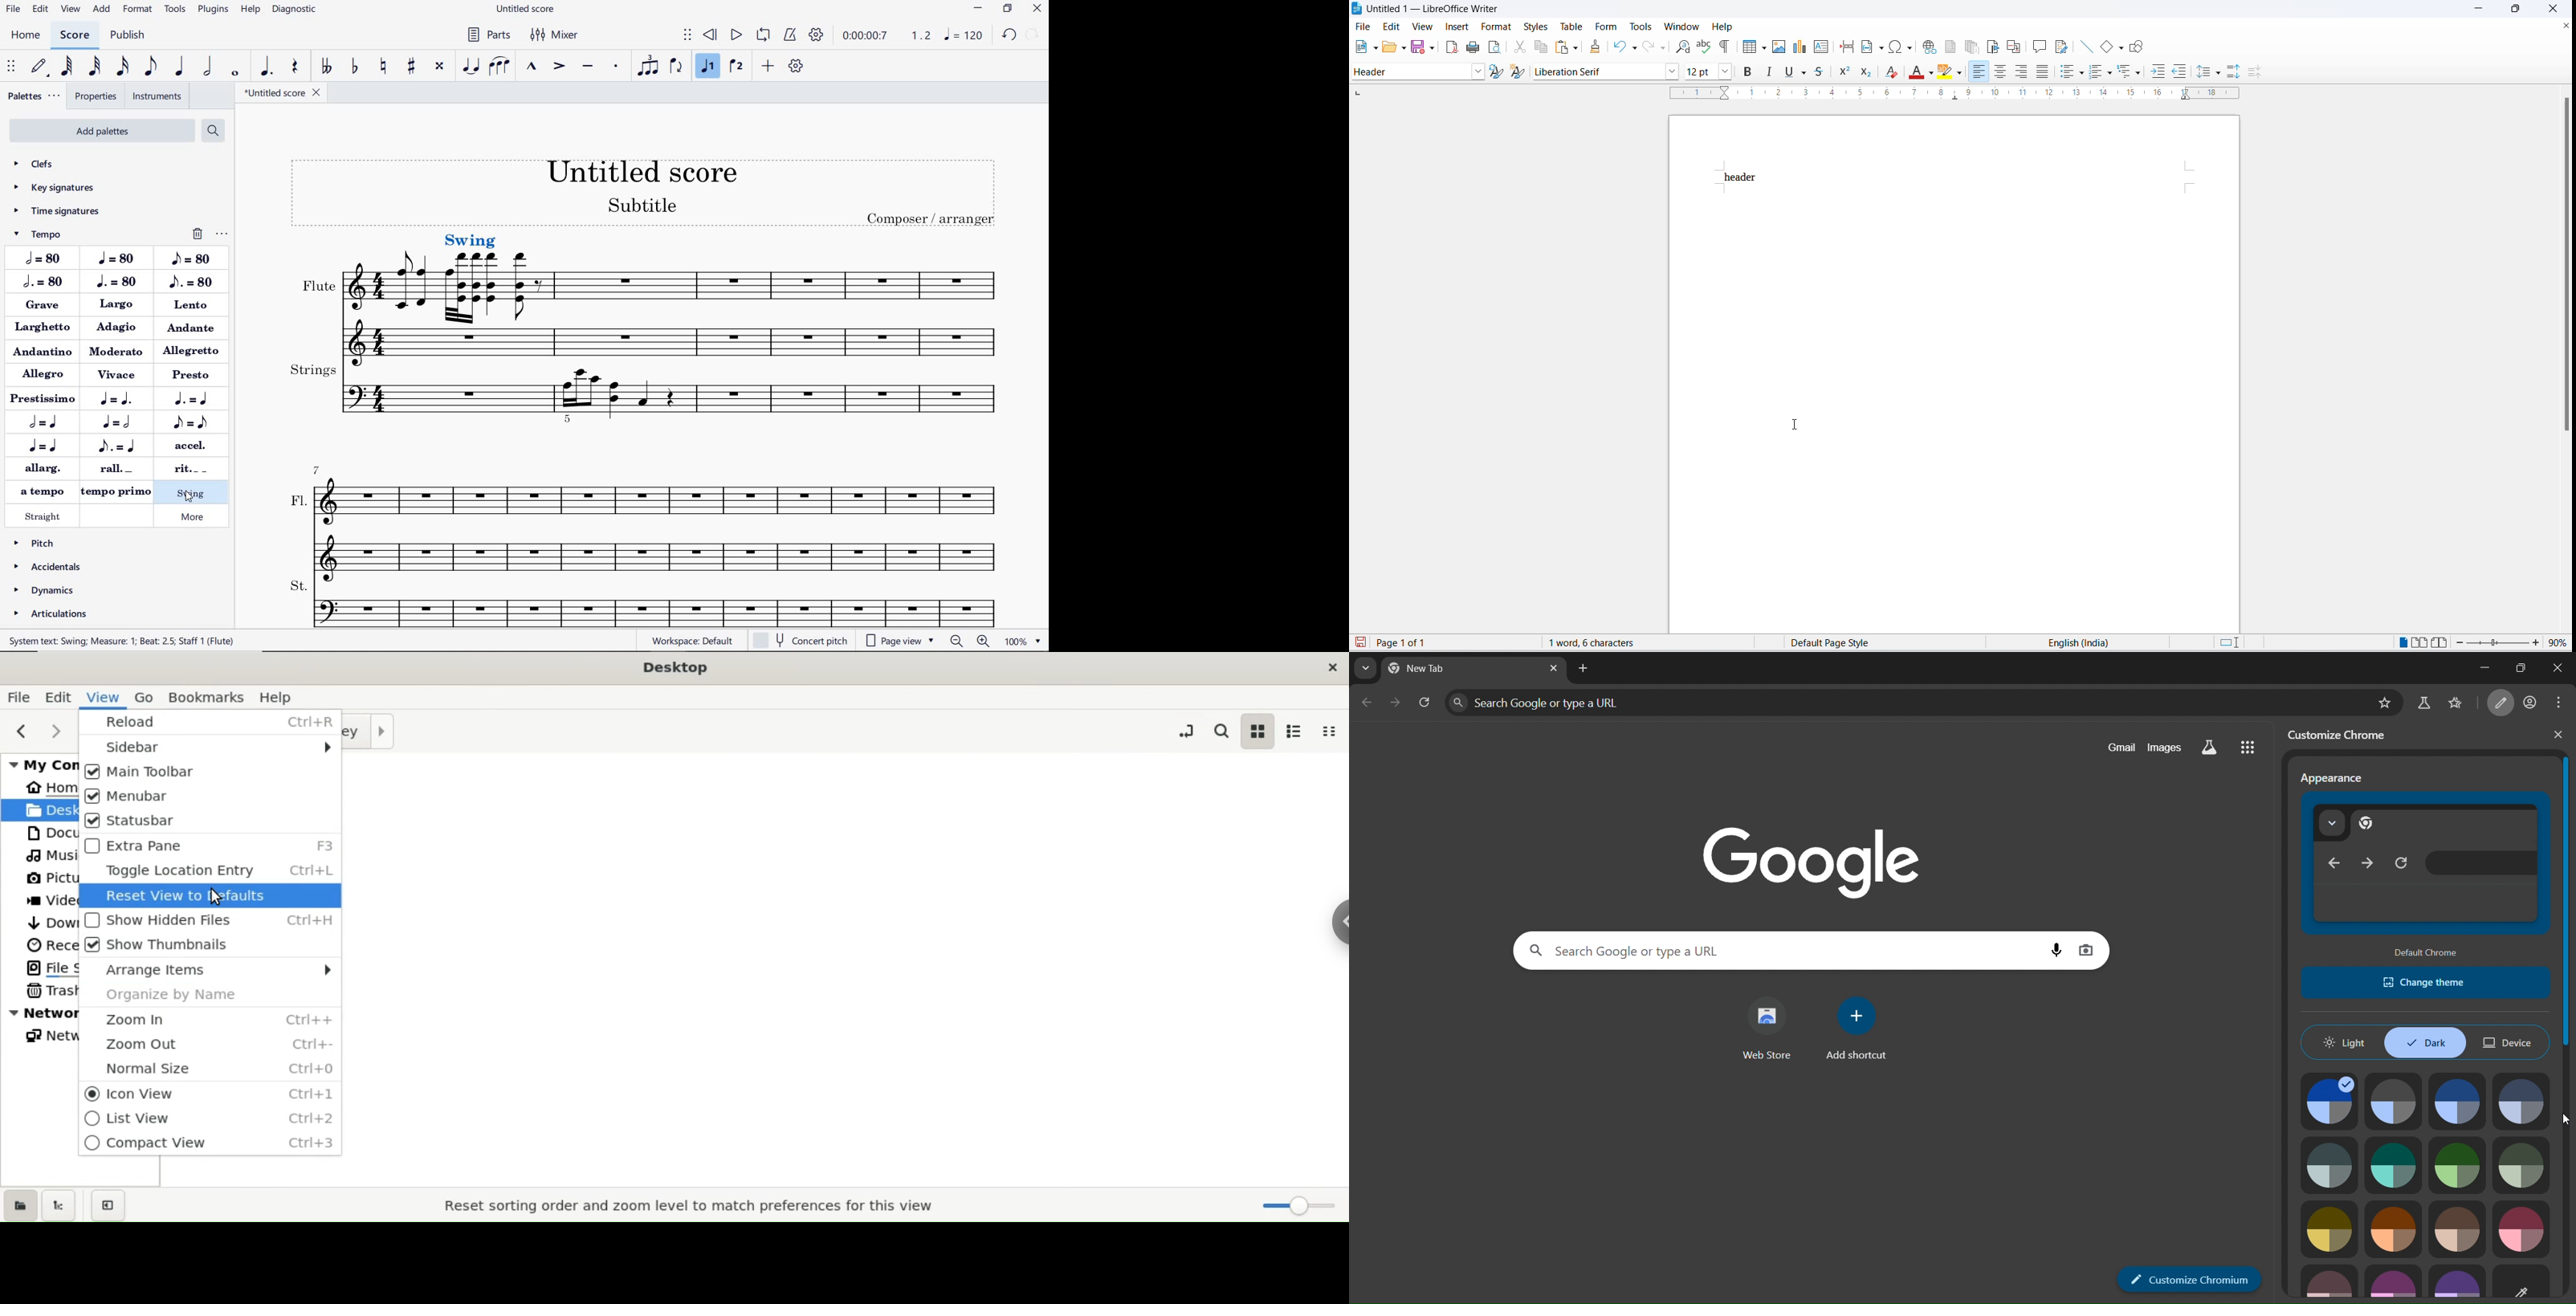  What do you see at coordinates (2557, 8) in the screenshot?
I see `` at bounding box center [2557, 8].